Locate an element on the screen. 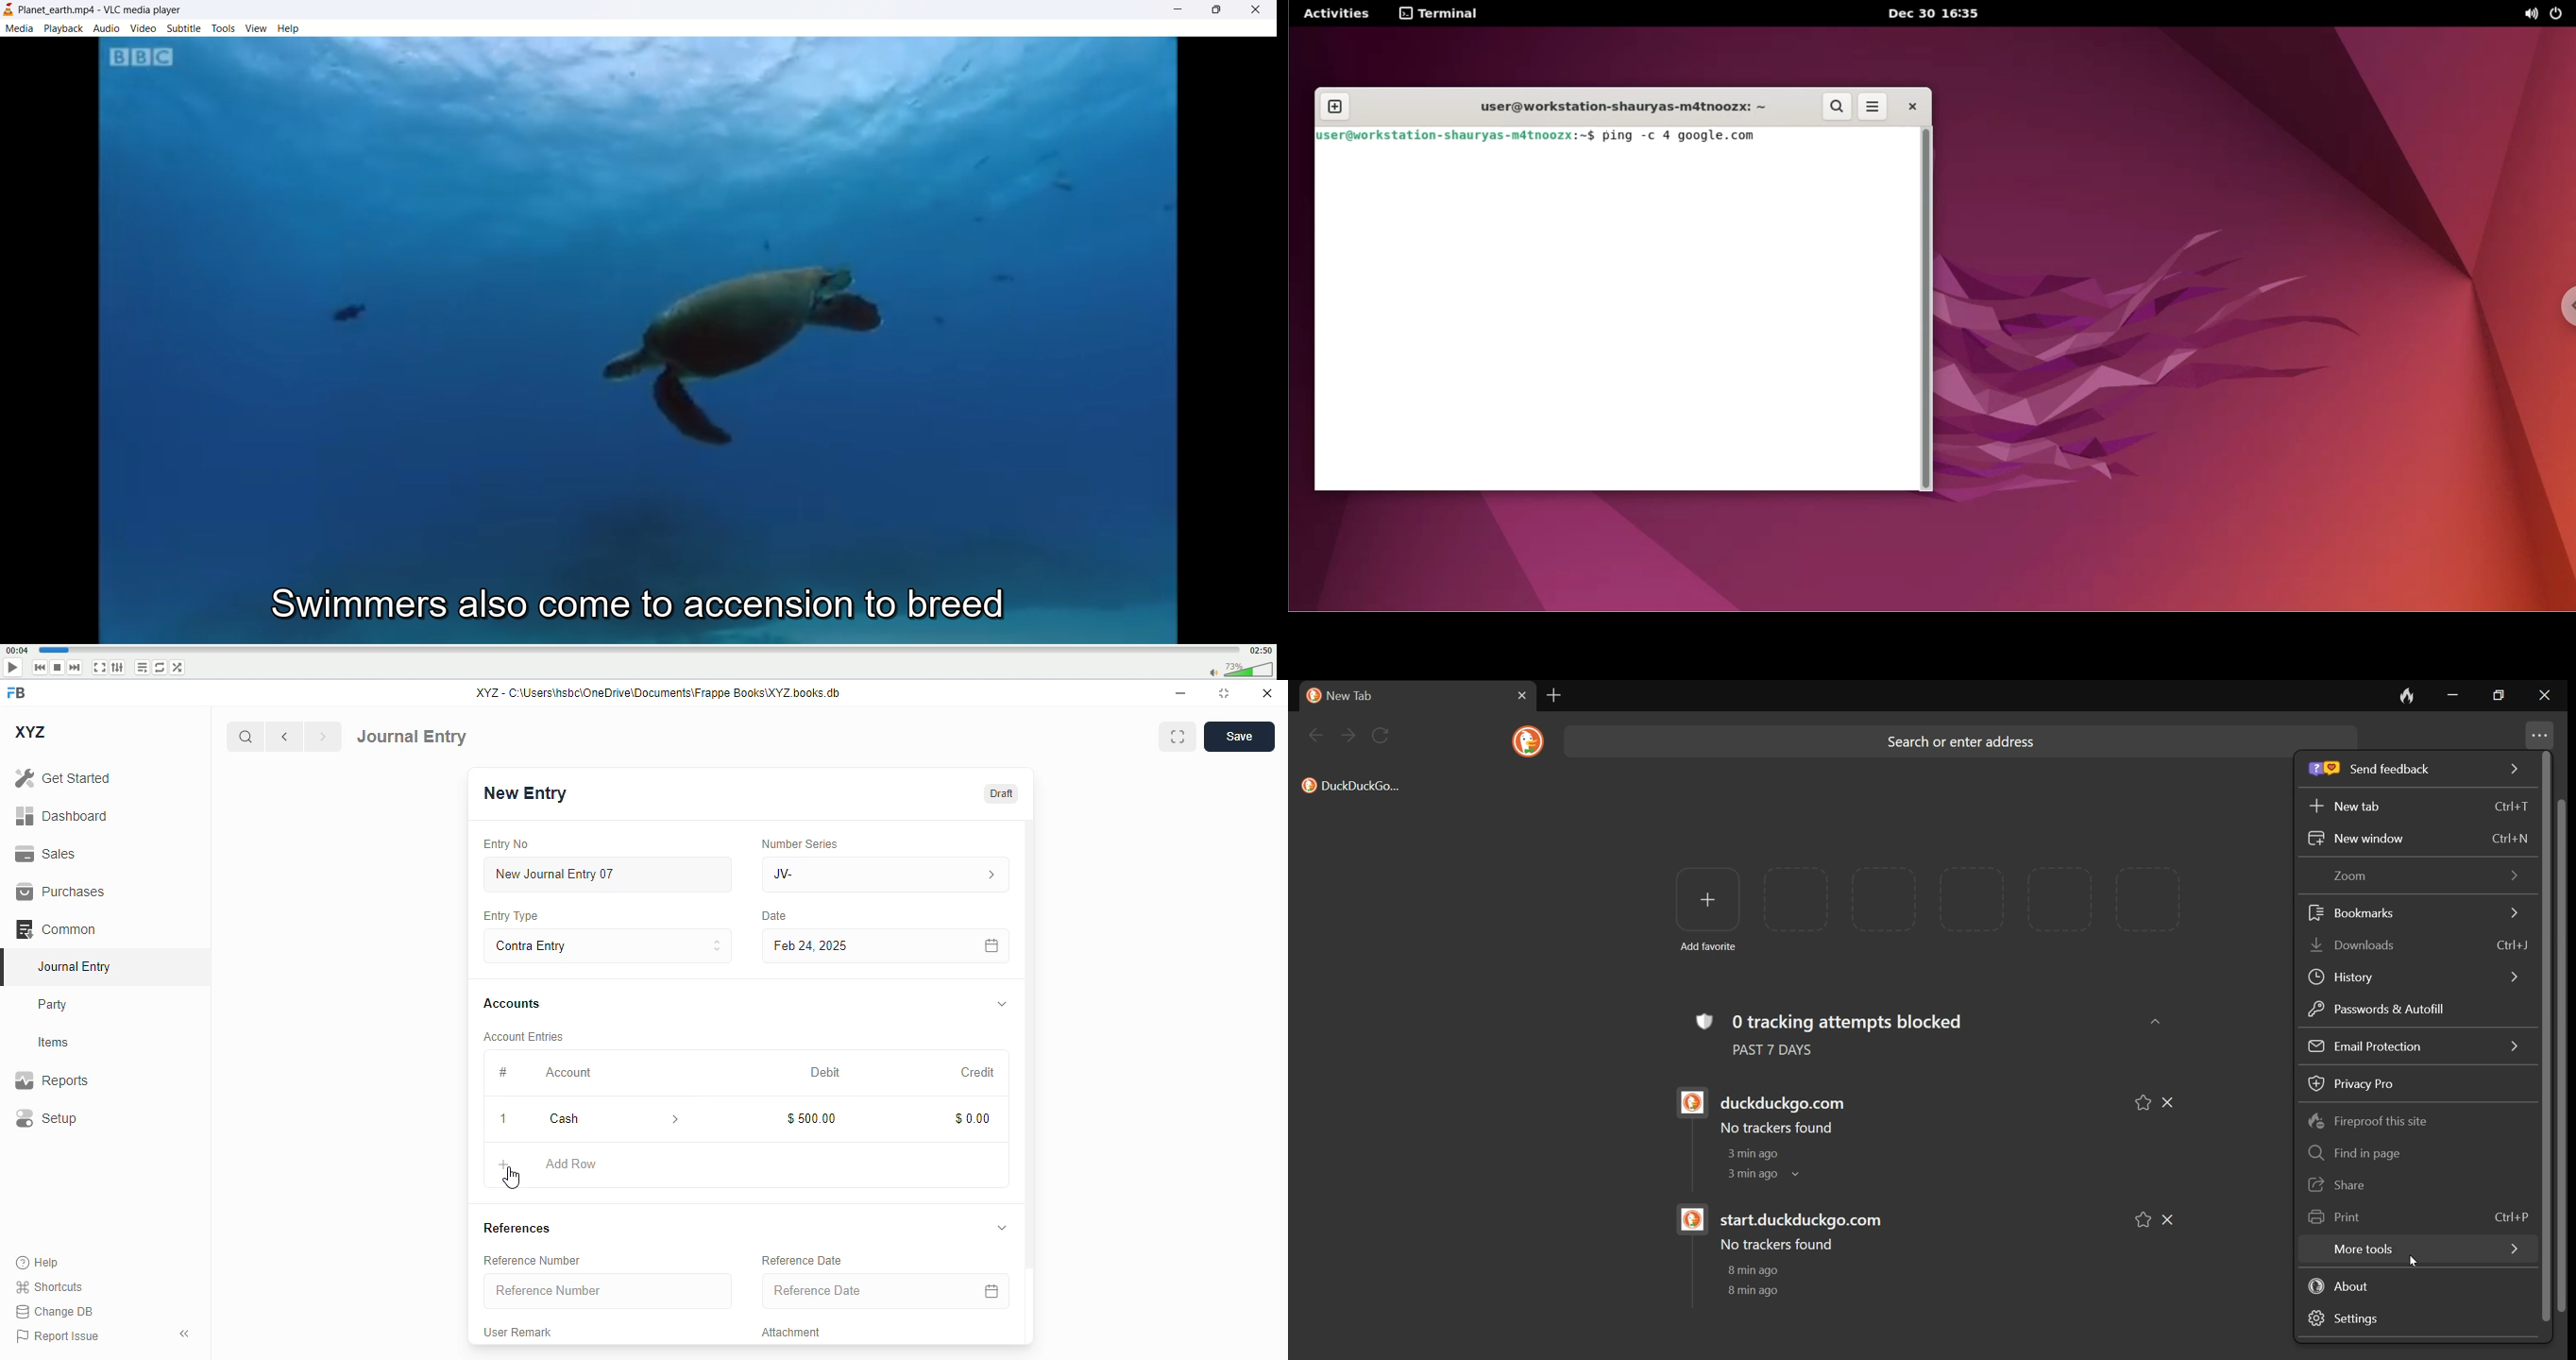 This screenshot has width=2576, height=1372. number series is located at coordinates (802, 843).